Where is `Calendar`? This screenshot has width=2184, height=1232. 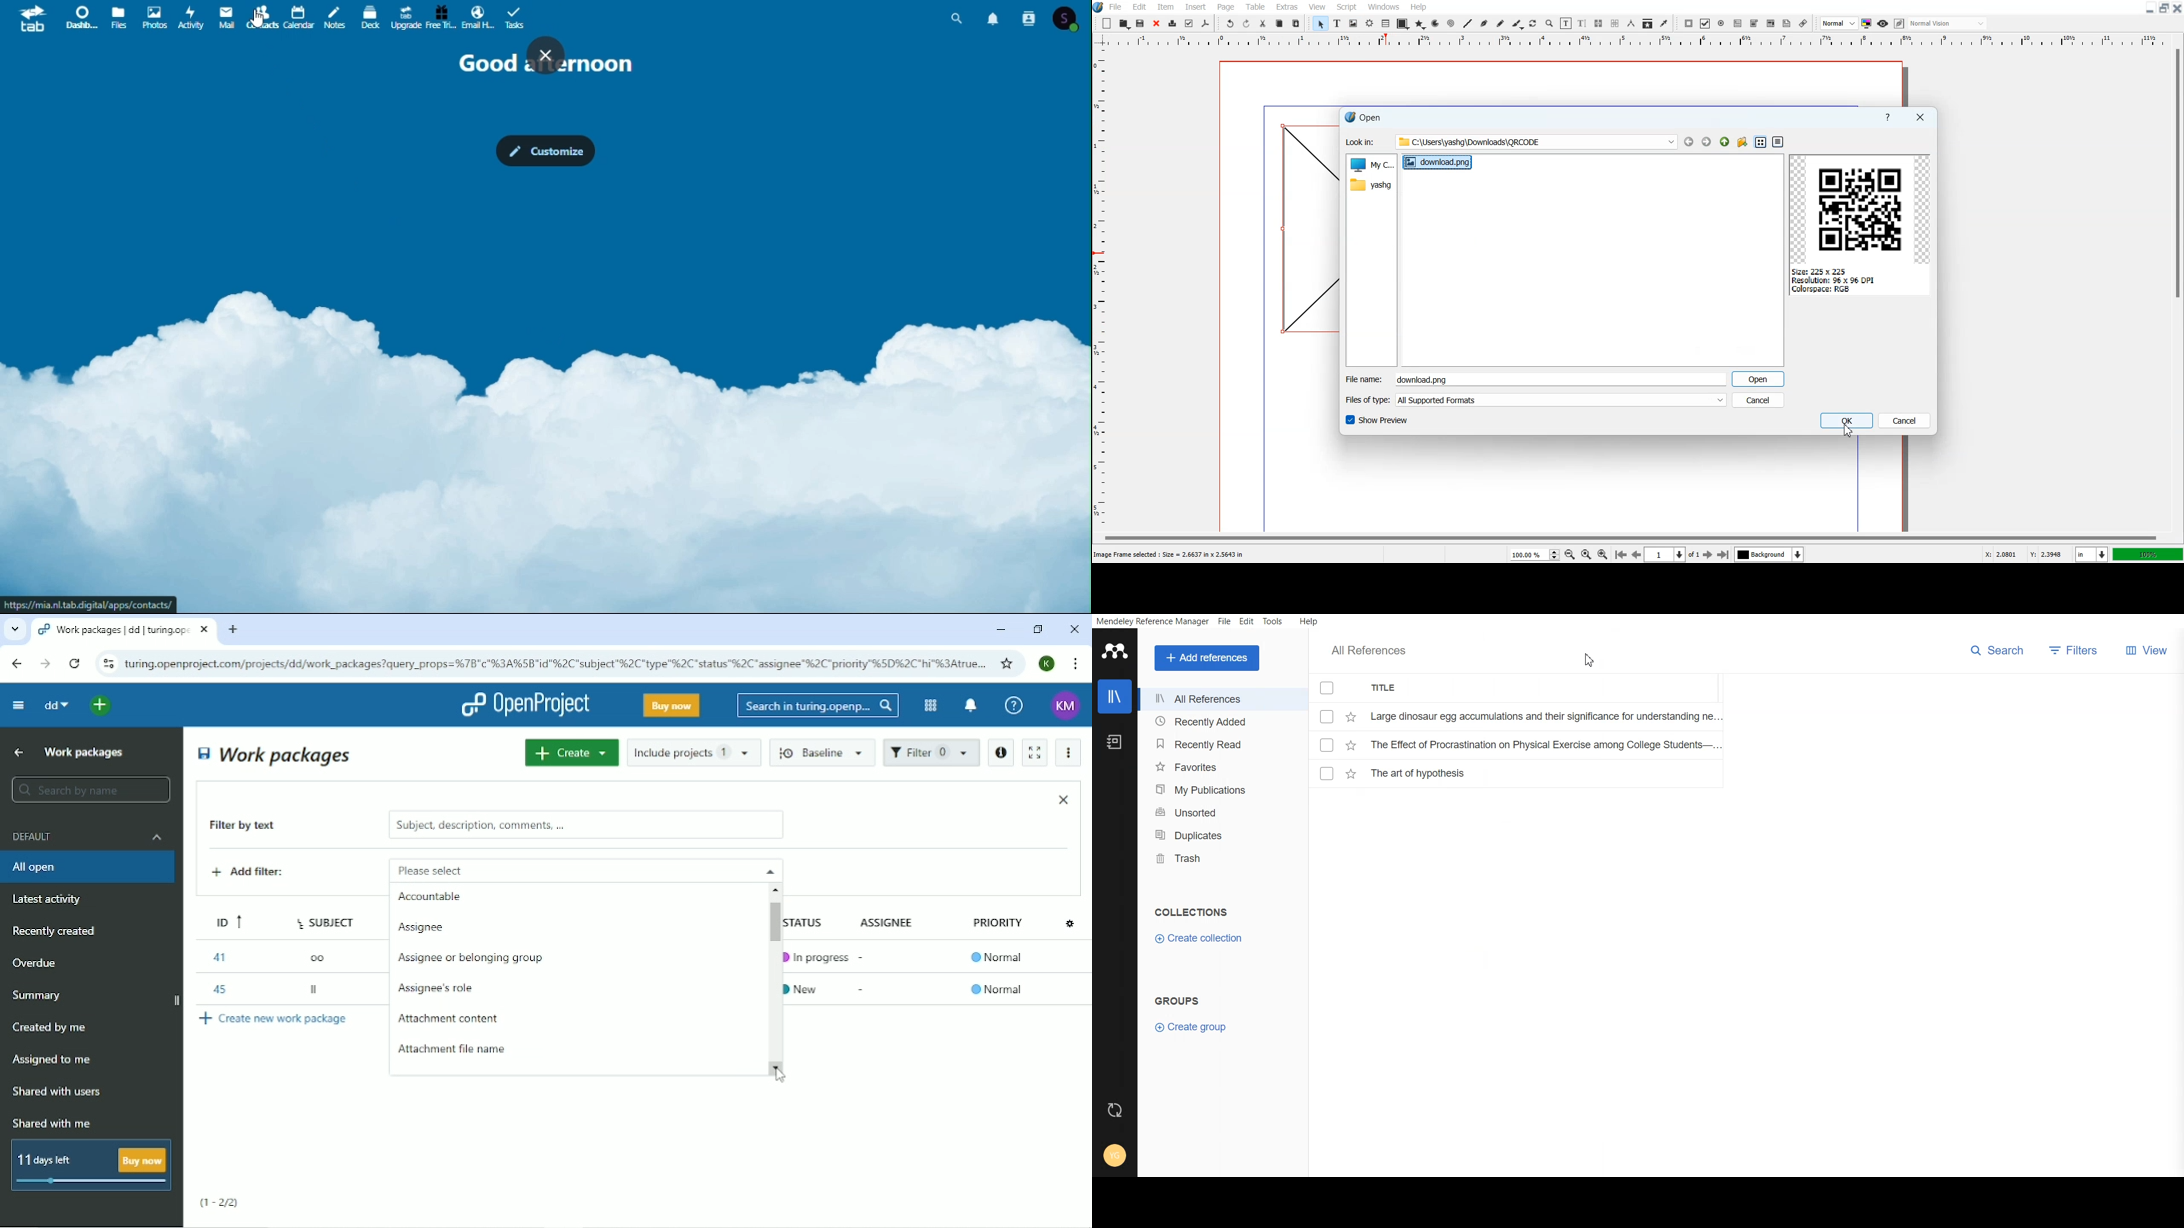 Calendar is located at coordinates (298, 19).